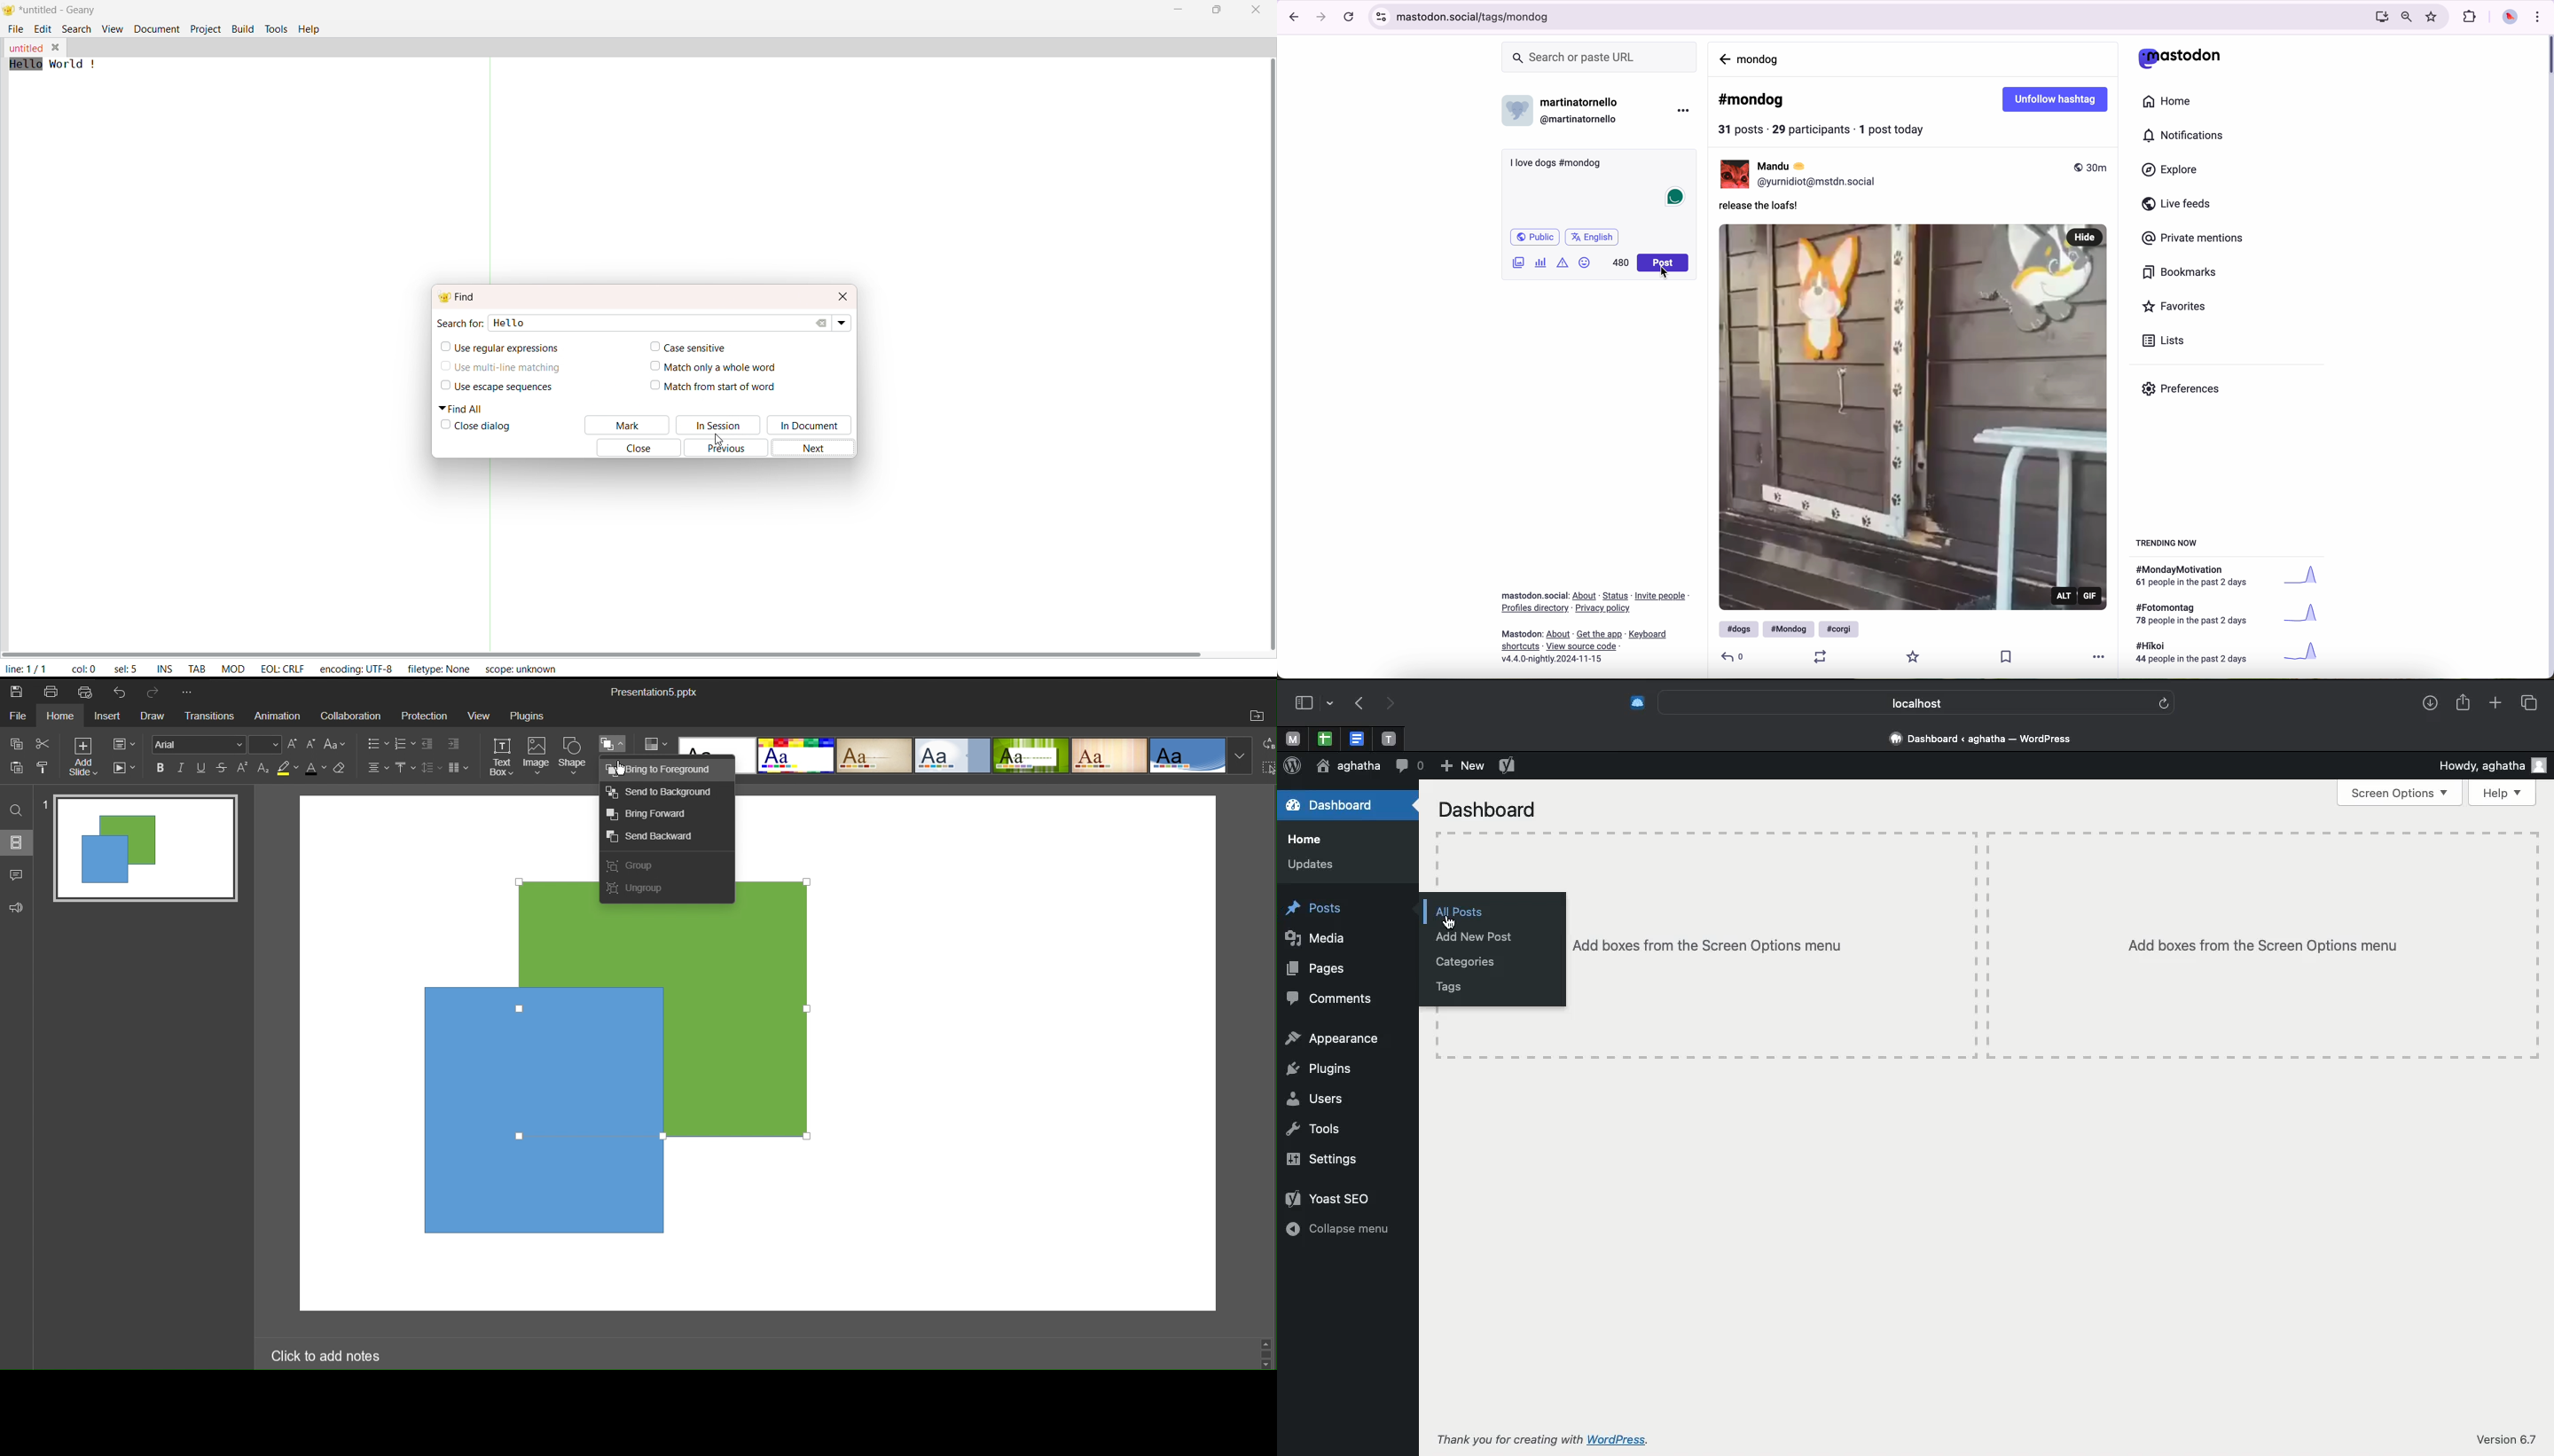 Image resolution: width=2576 pixels, height=1456 pixels. I want to click on link, so click(1559, 635).